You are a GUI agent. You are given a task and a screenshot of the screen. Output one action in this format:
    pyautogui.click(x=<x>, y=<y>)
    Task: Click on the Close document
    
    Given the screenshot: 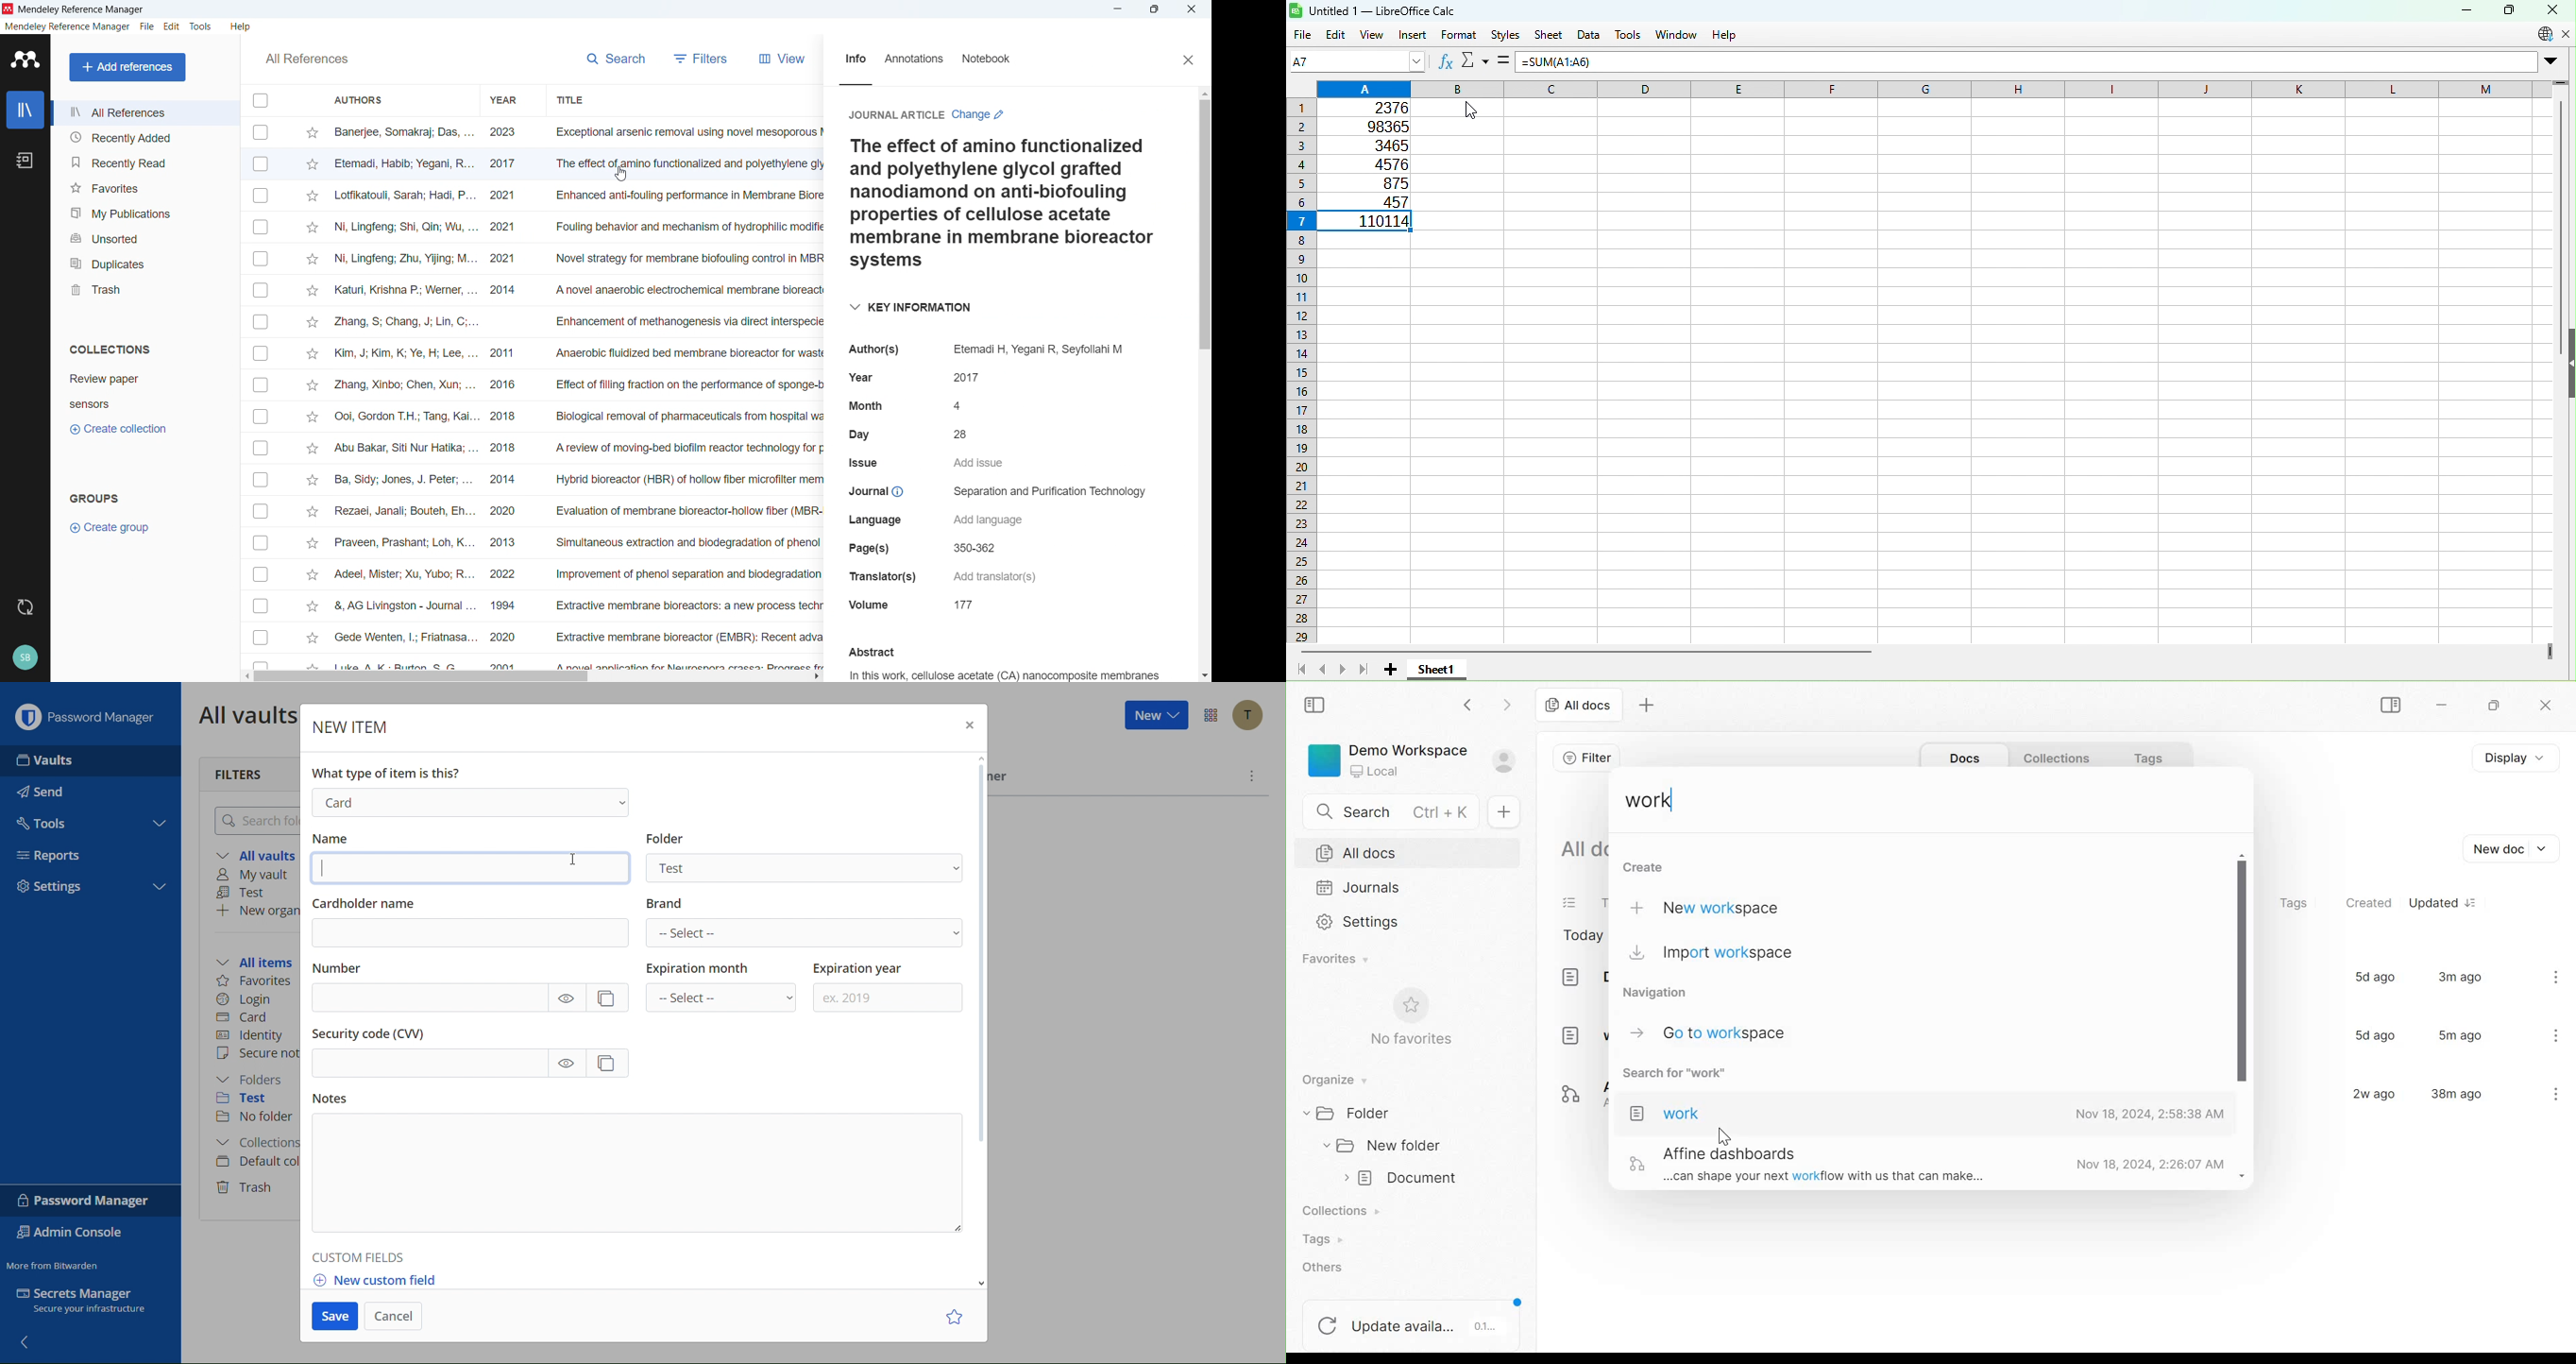 What is the action you would take?
    pyautogui.click(x=2568, y=34)
    